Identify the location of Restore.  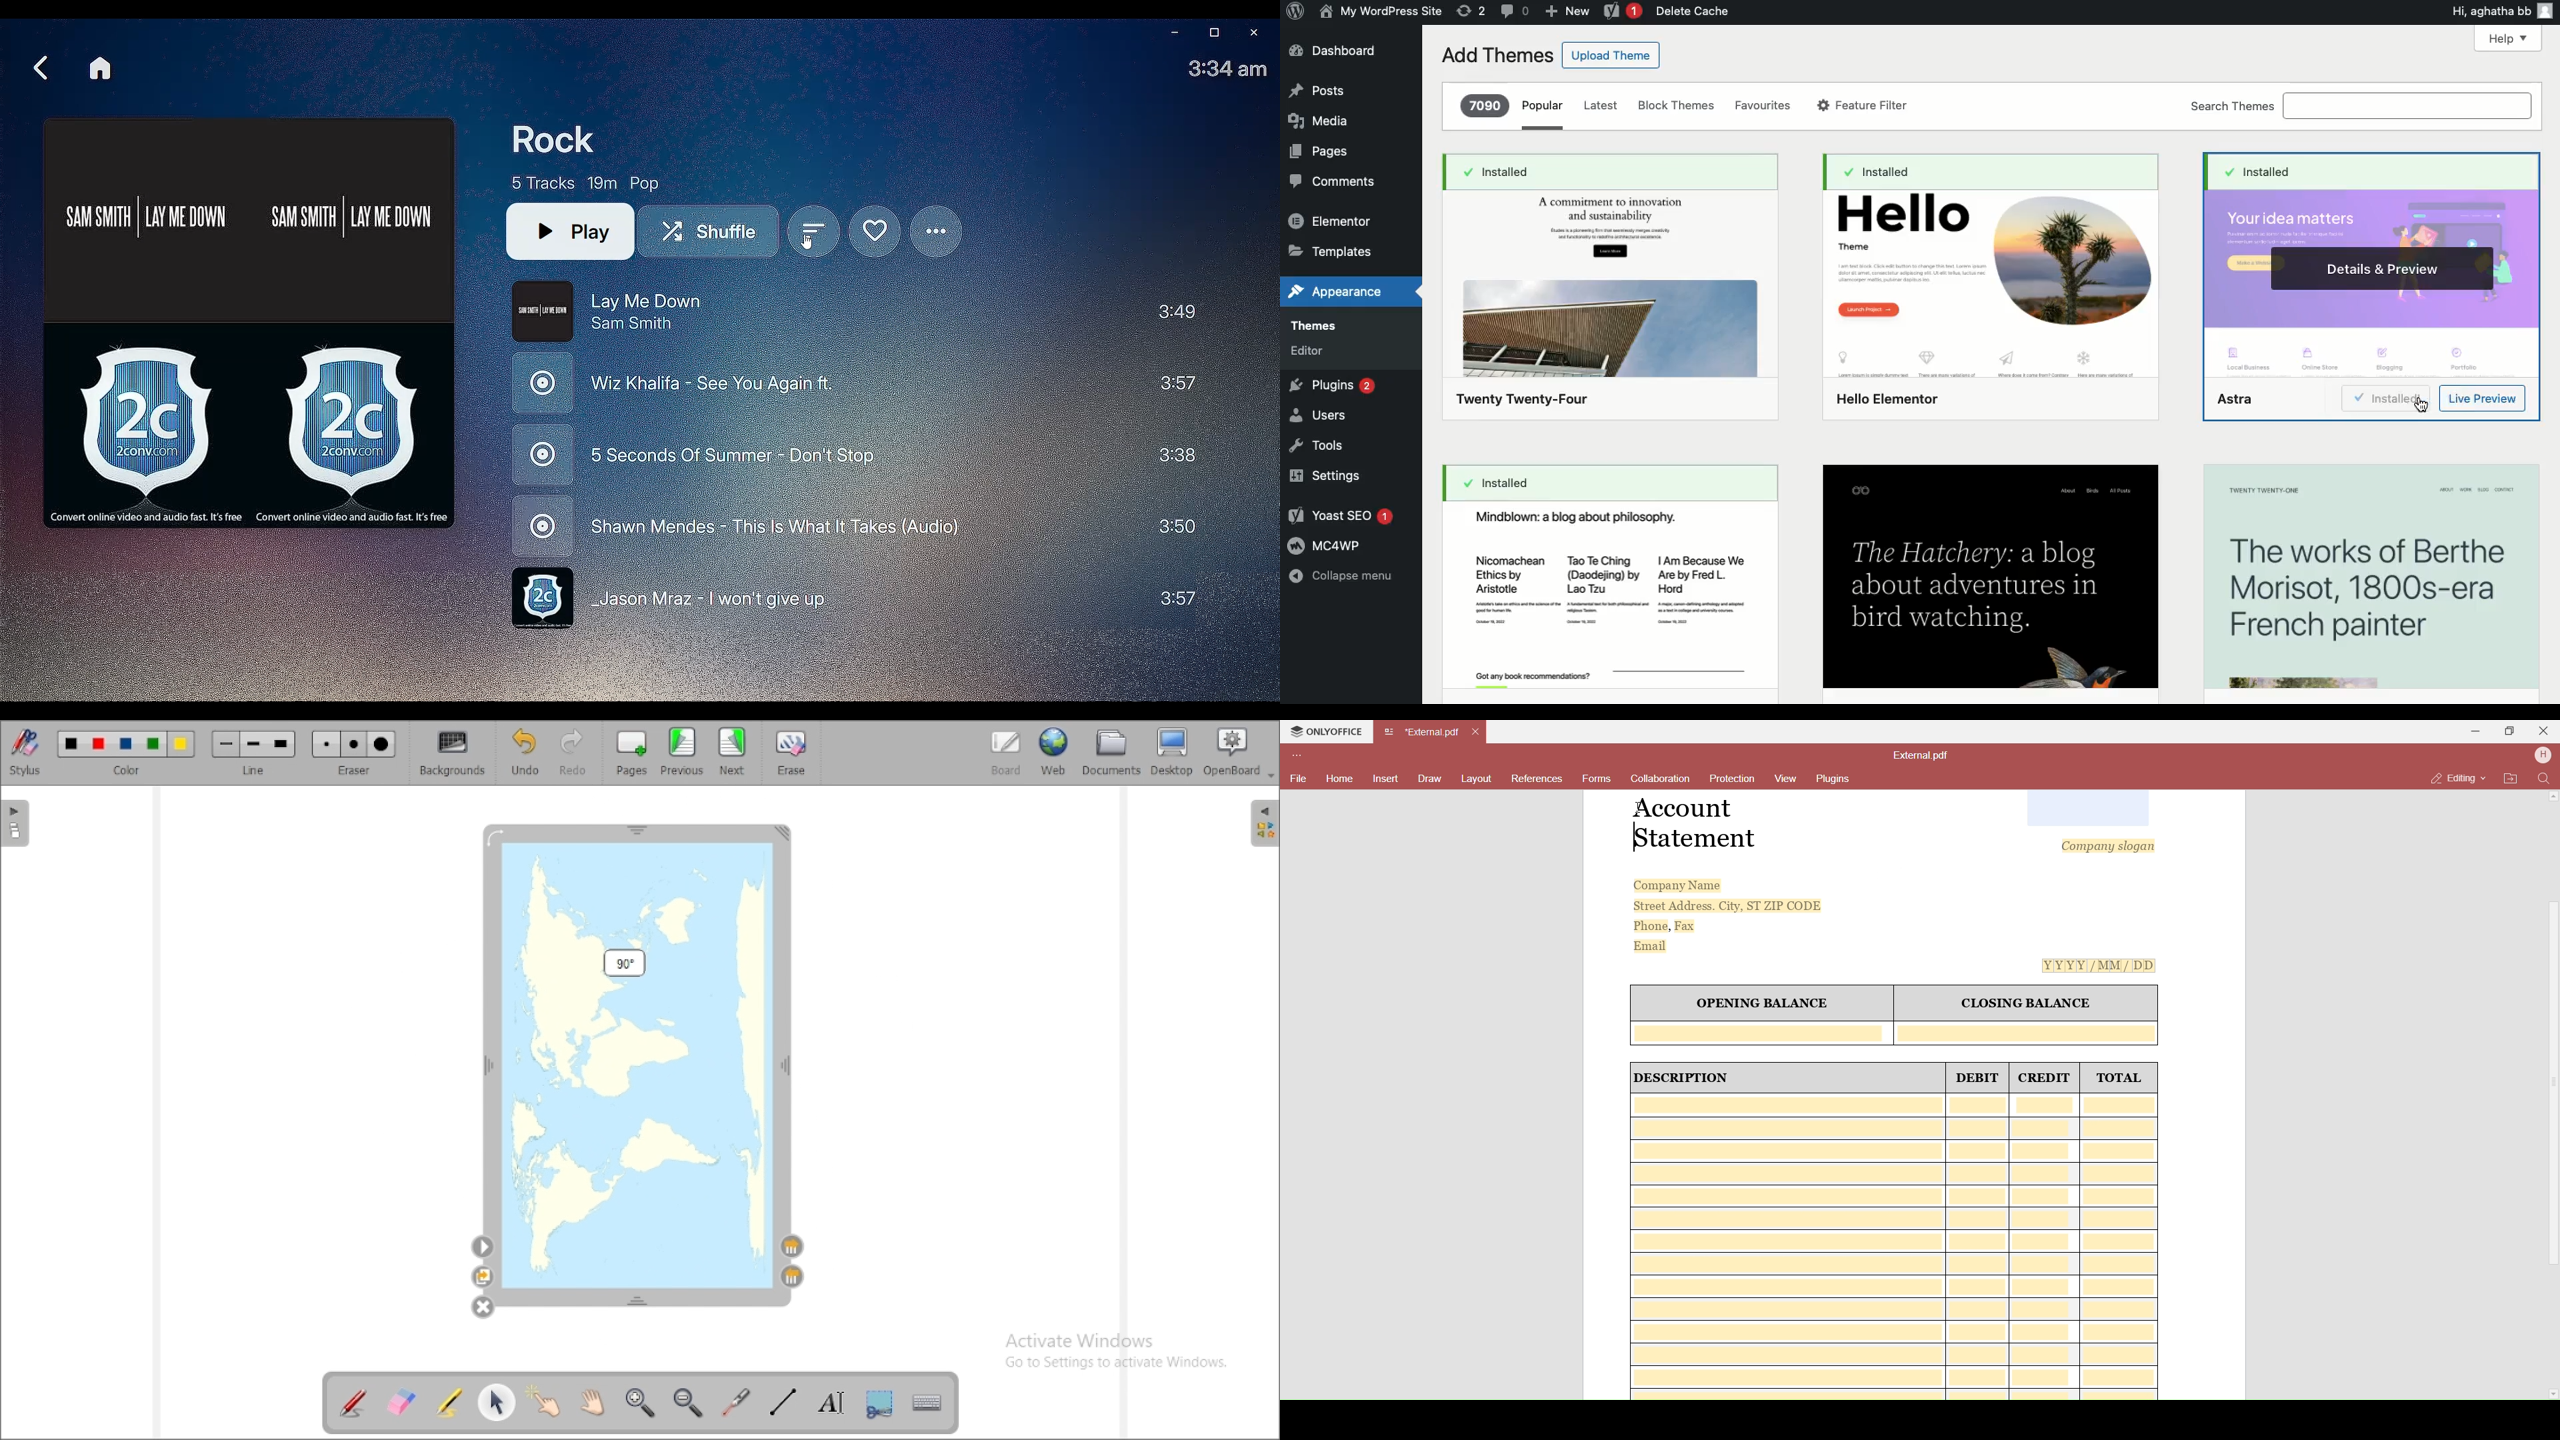
(1212, 33).